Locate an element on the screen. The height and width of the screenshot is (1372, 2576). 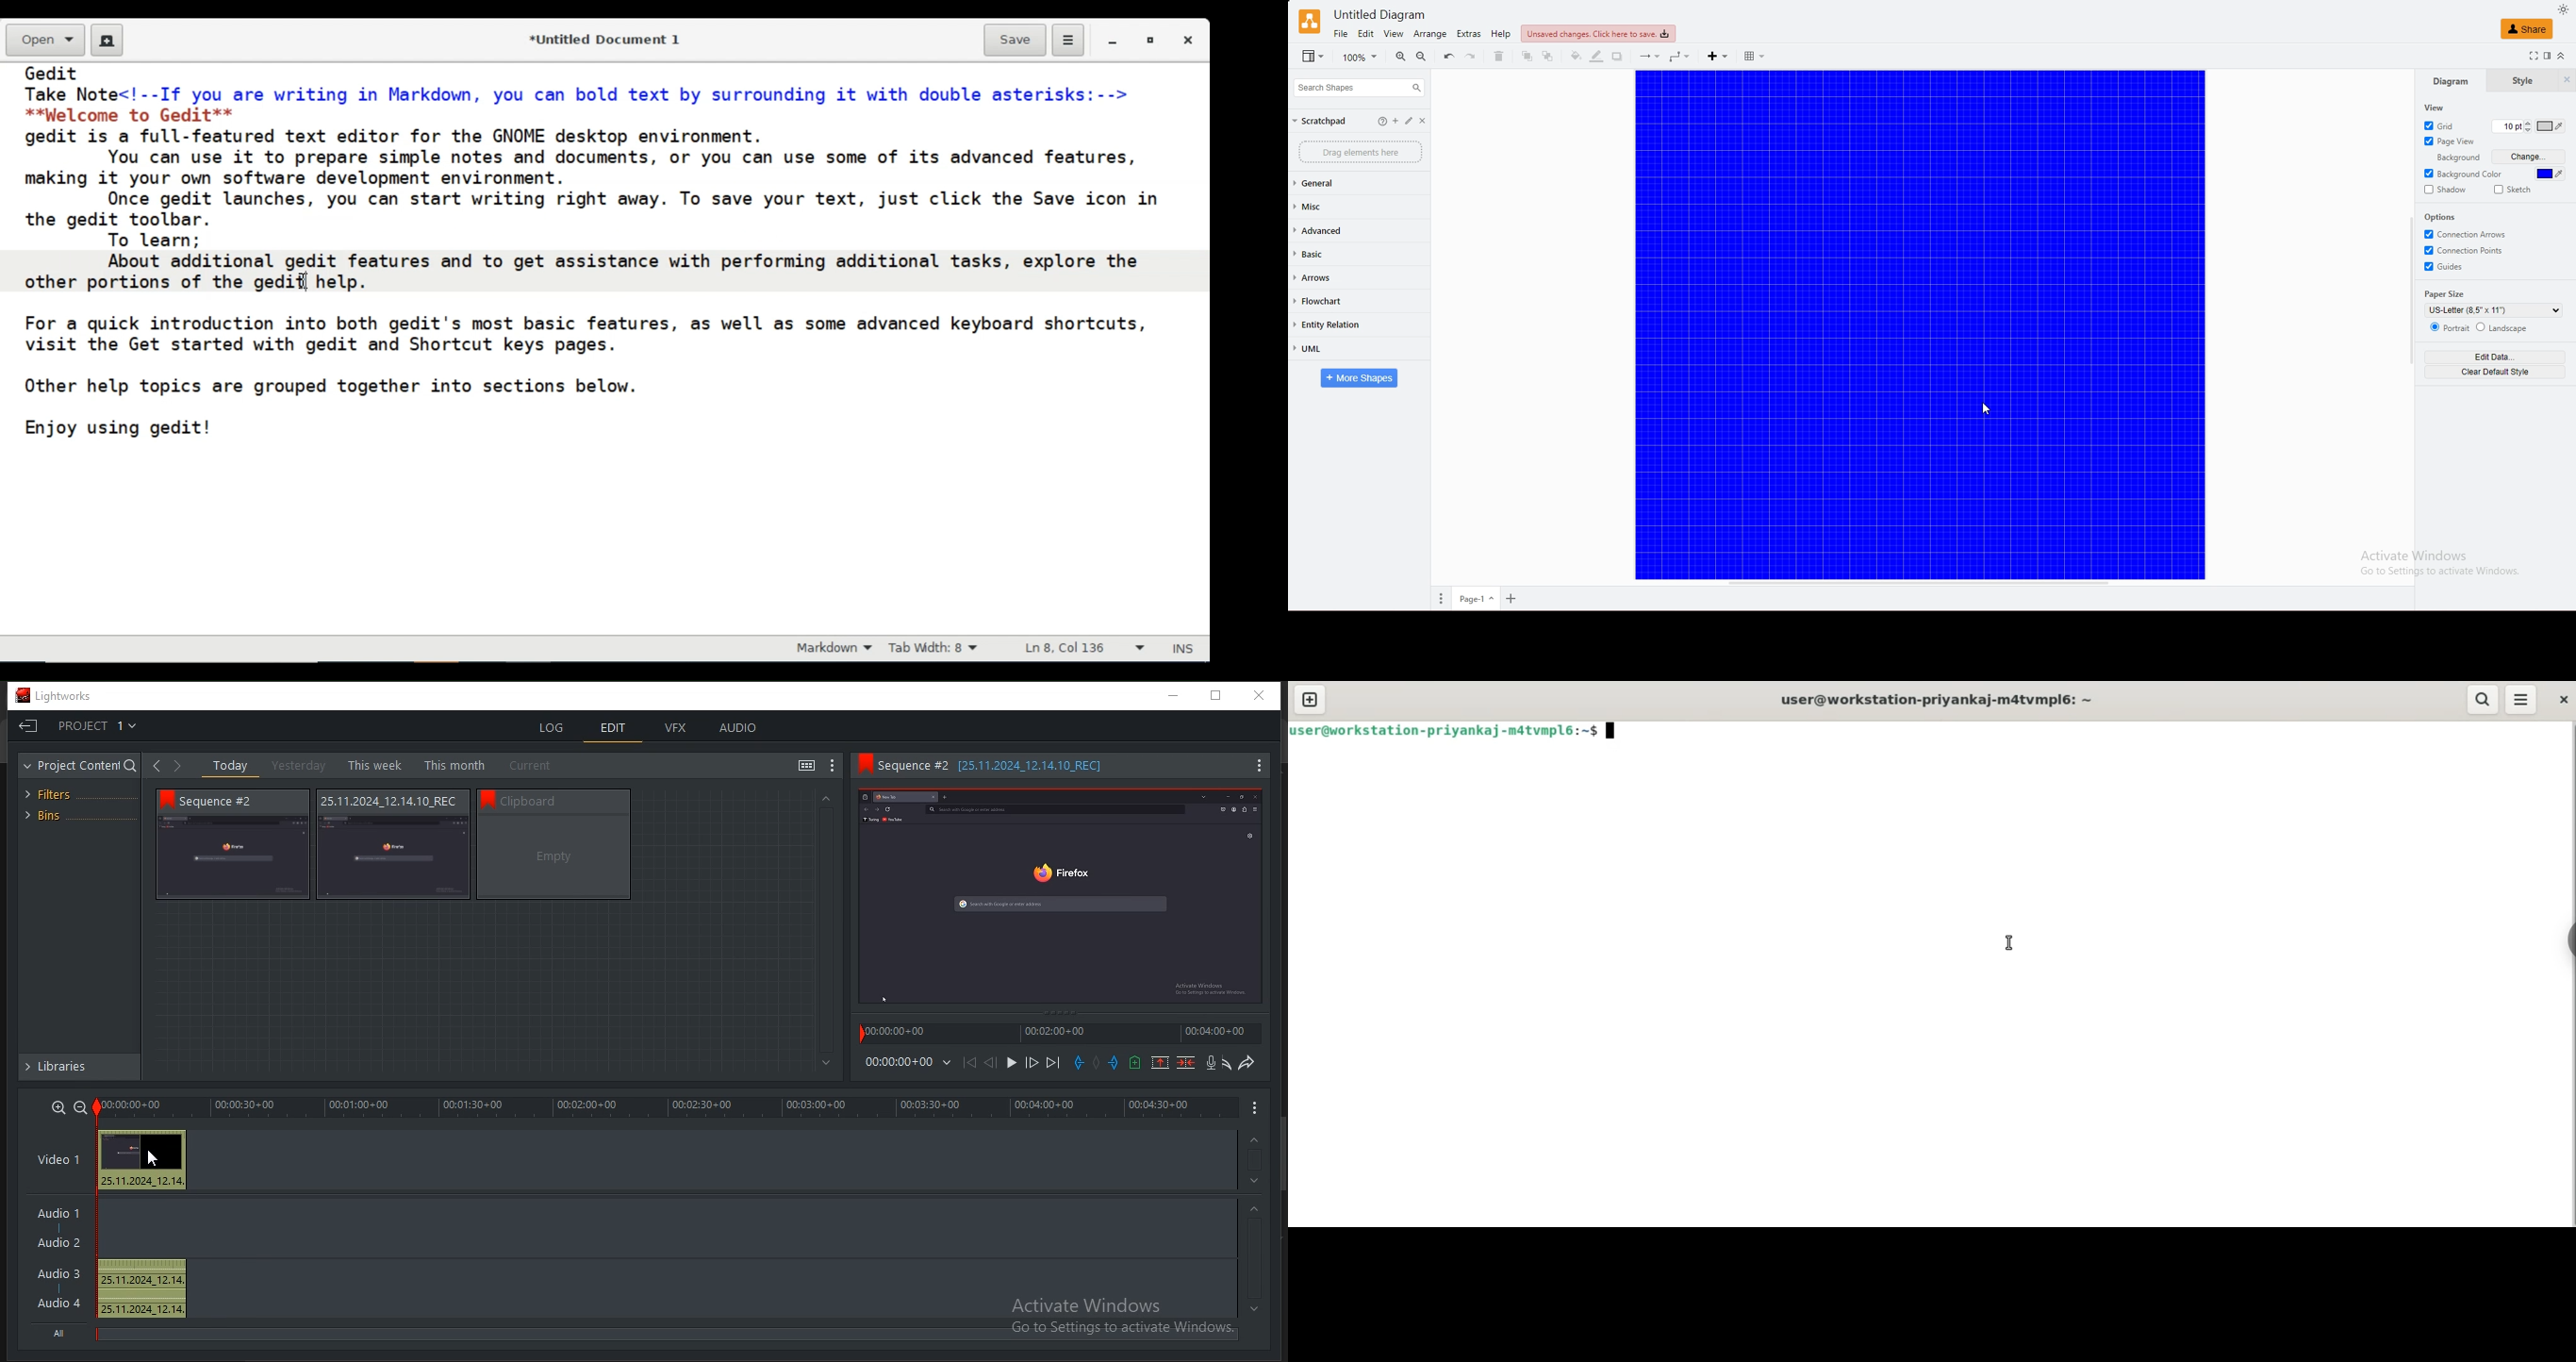
Sequence preview thumbnail is located at coordinates (1059, 894).